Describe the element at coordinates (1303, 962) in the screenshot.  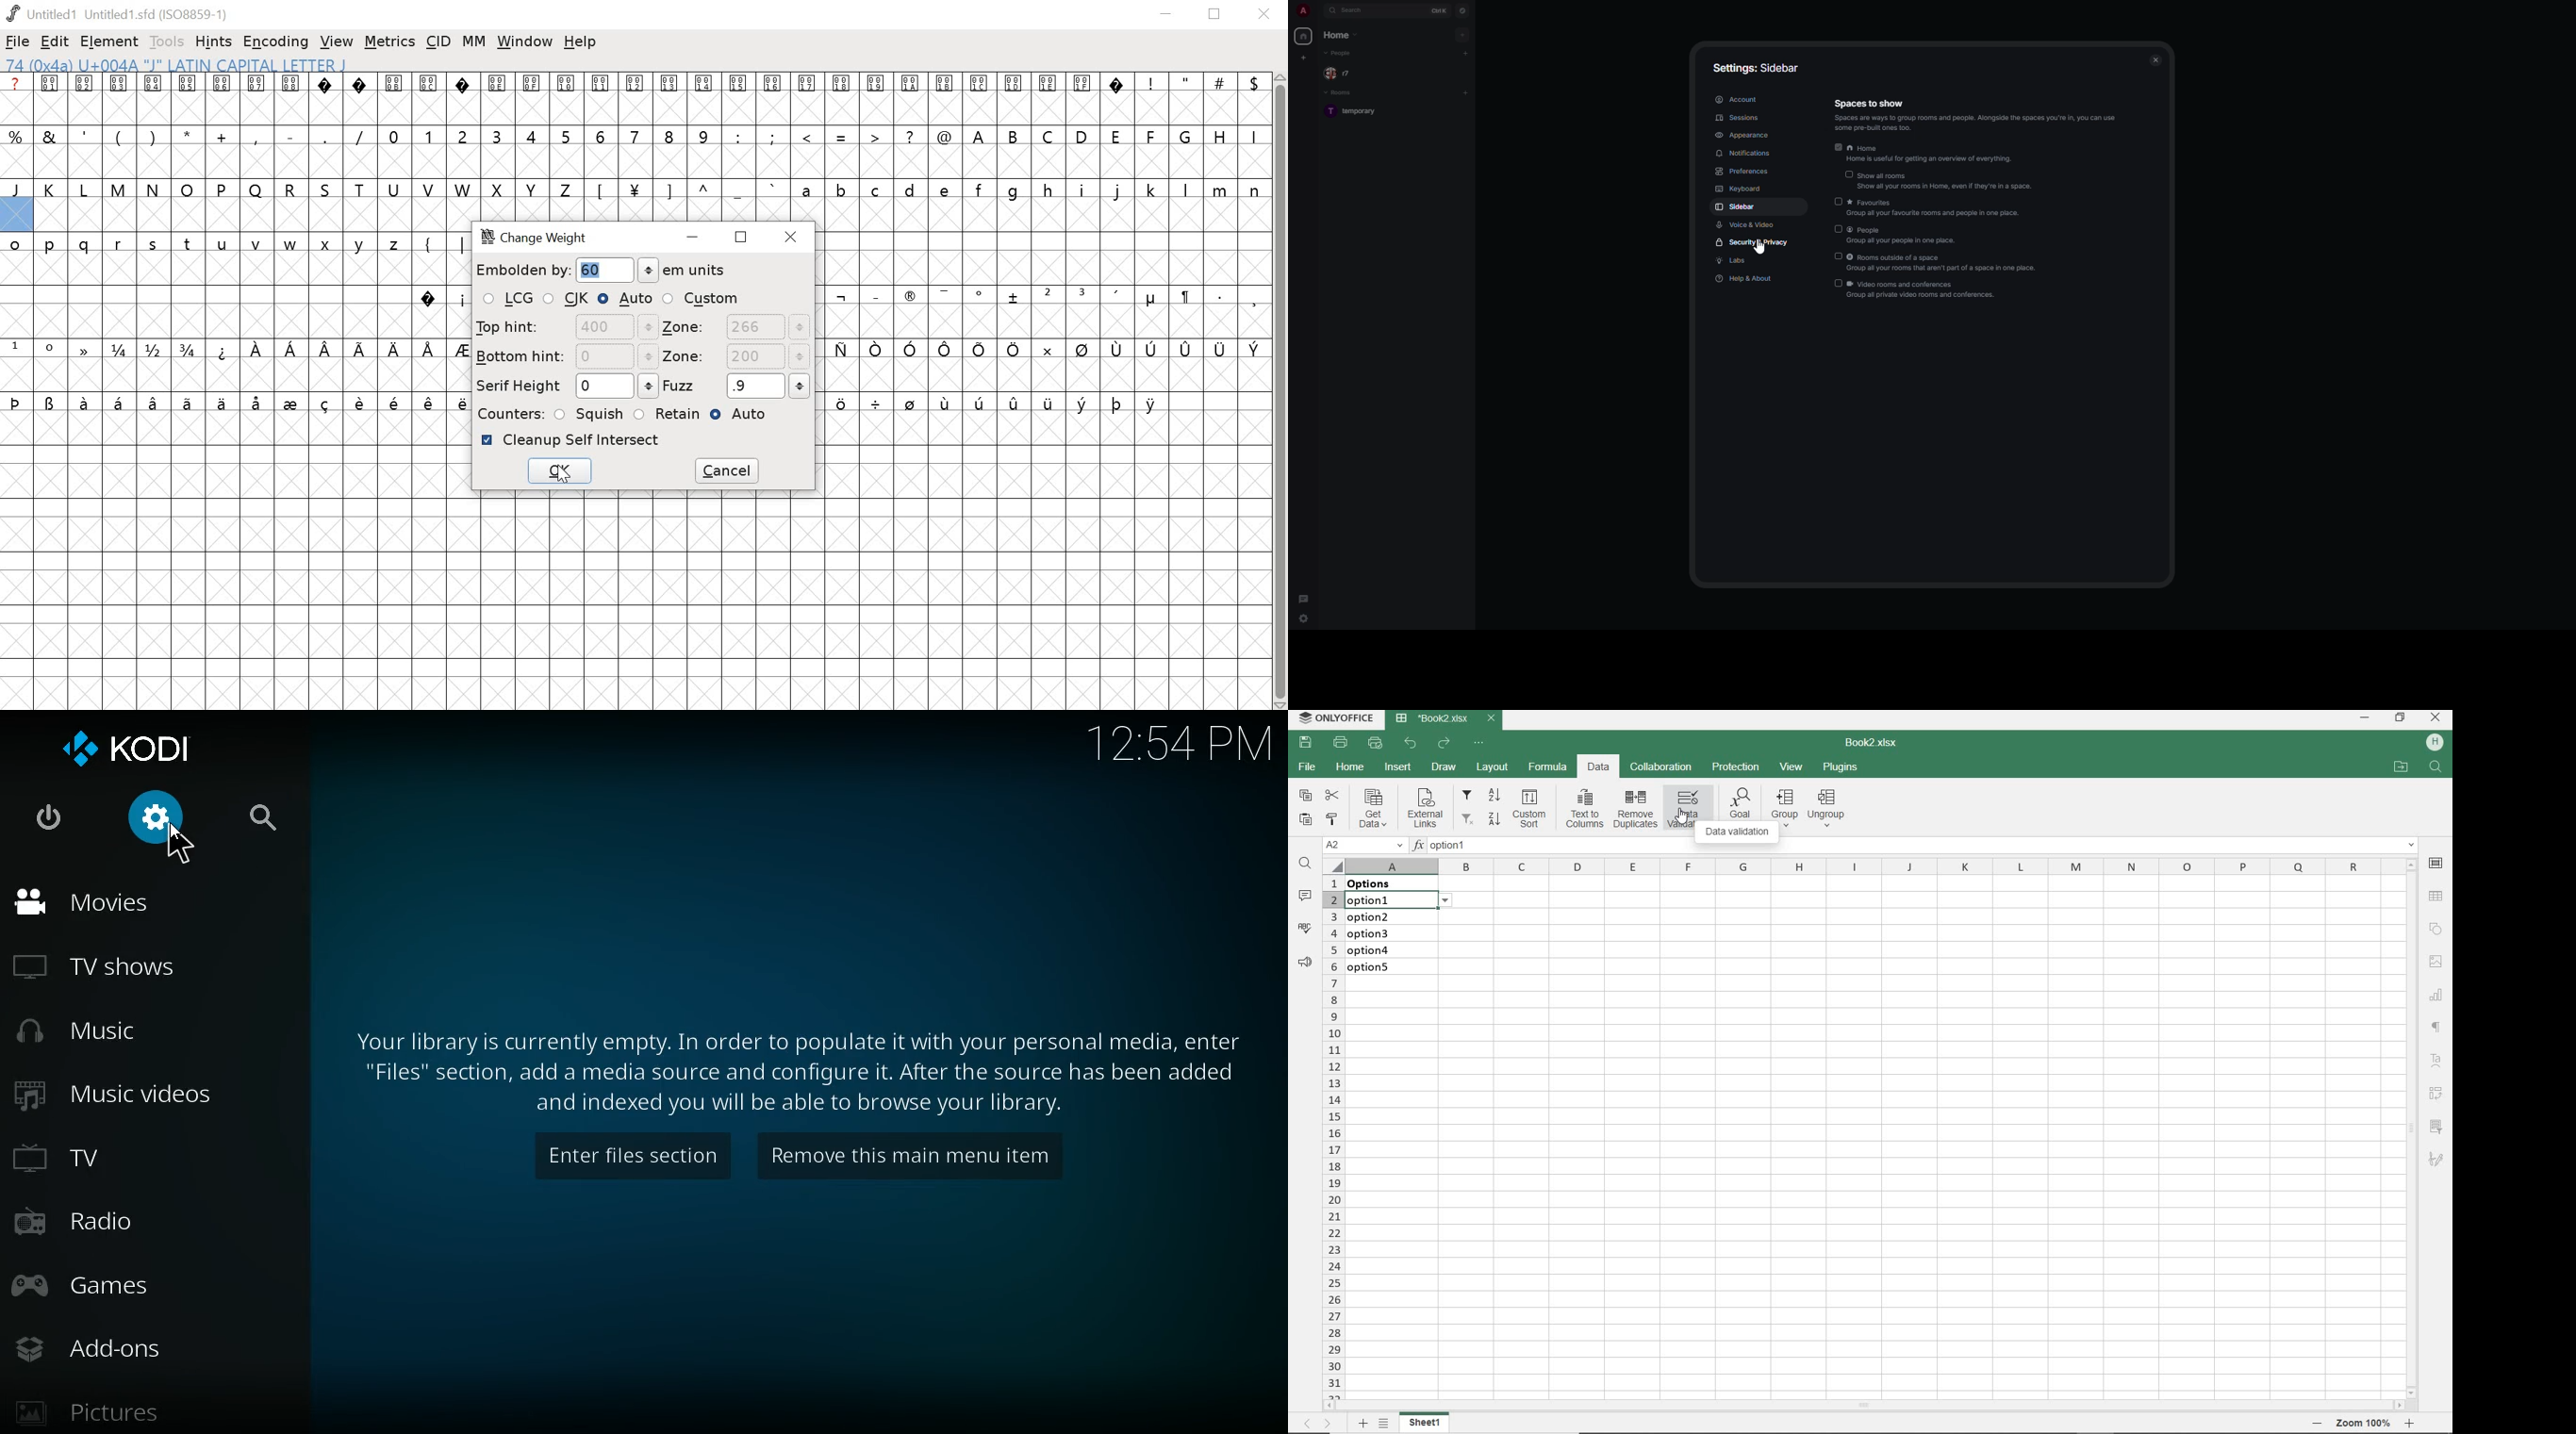
I see `PARAGRAPH SETTINGS` at that location.